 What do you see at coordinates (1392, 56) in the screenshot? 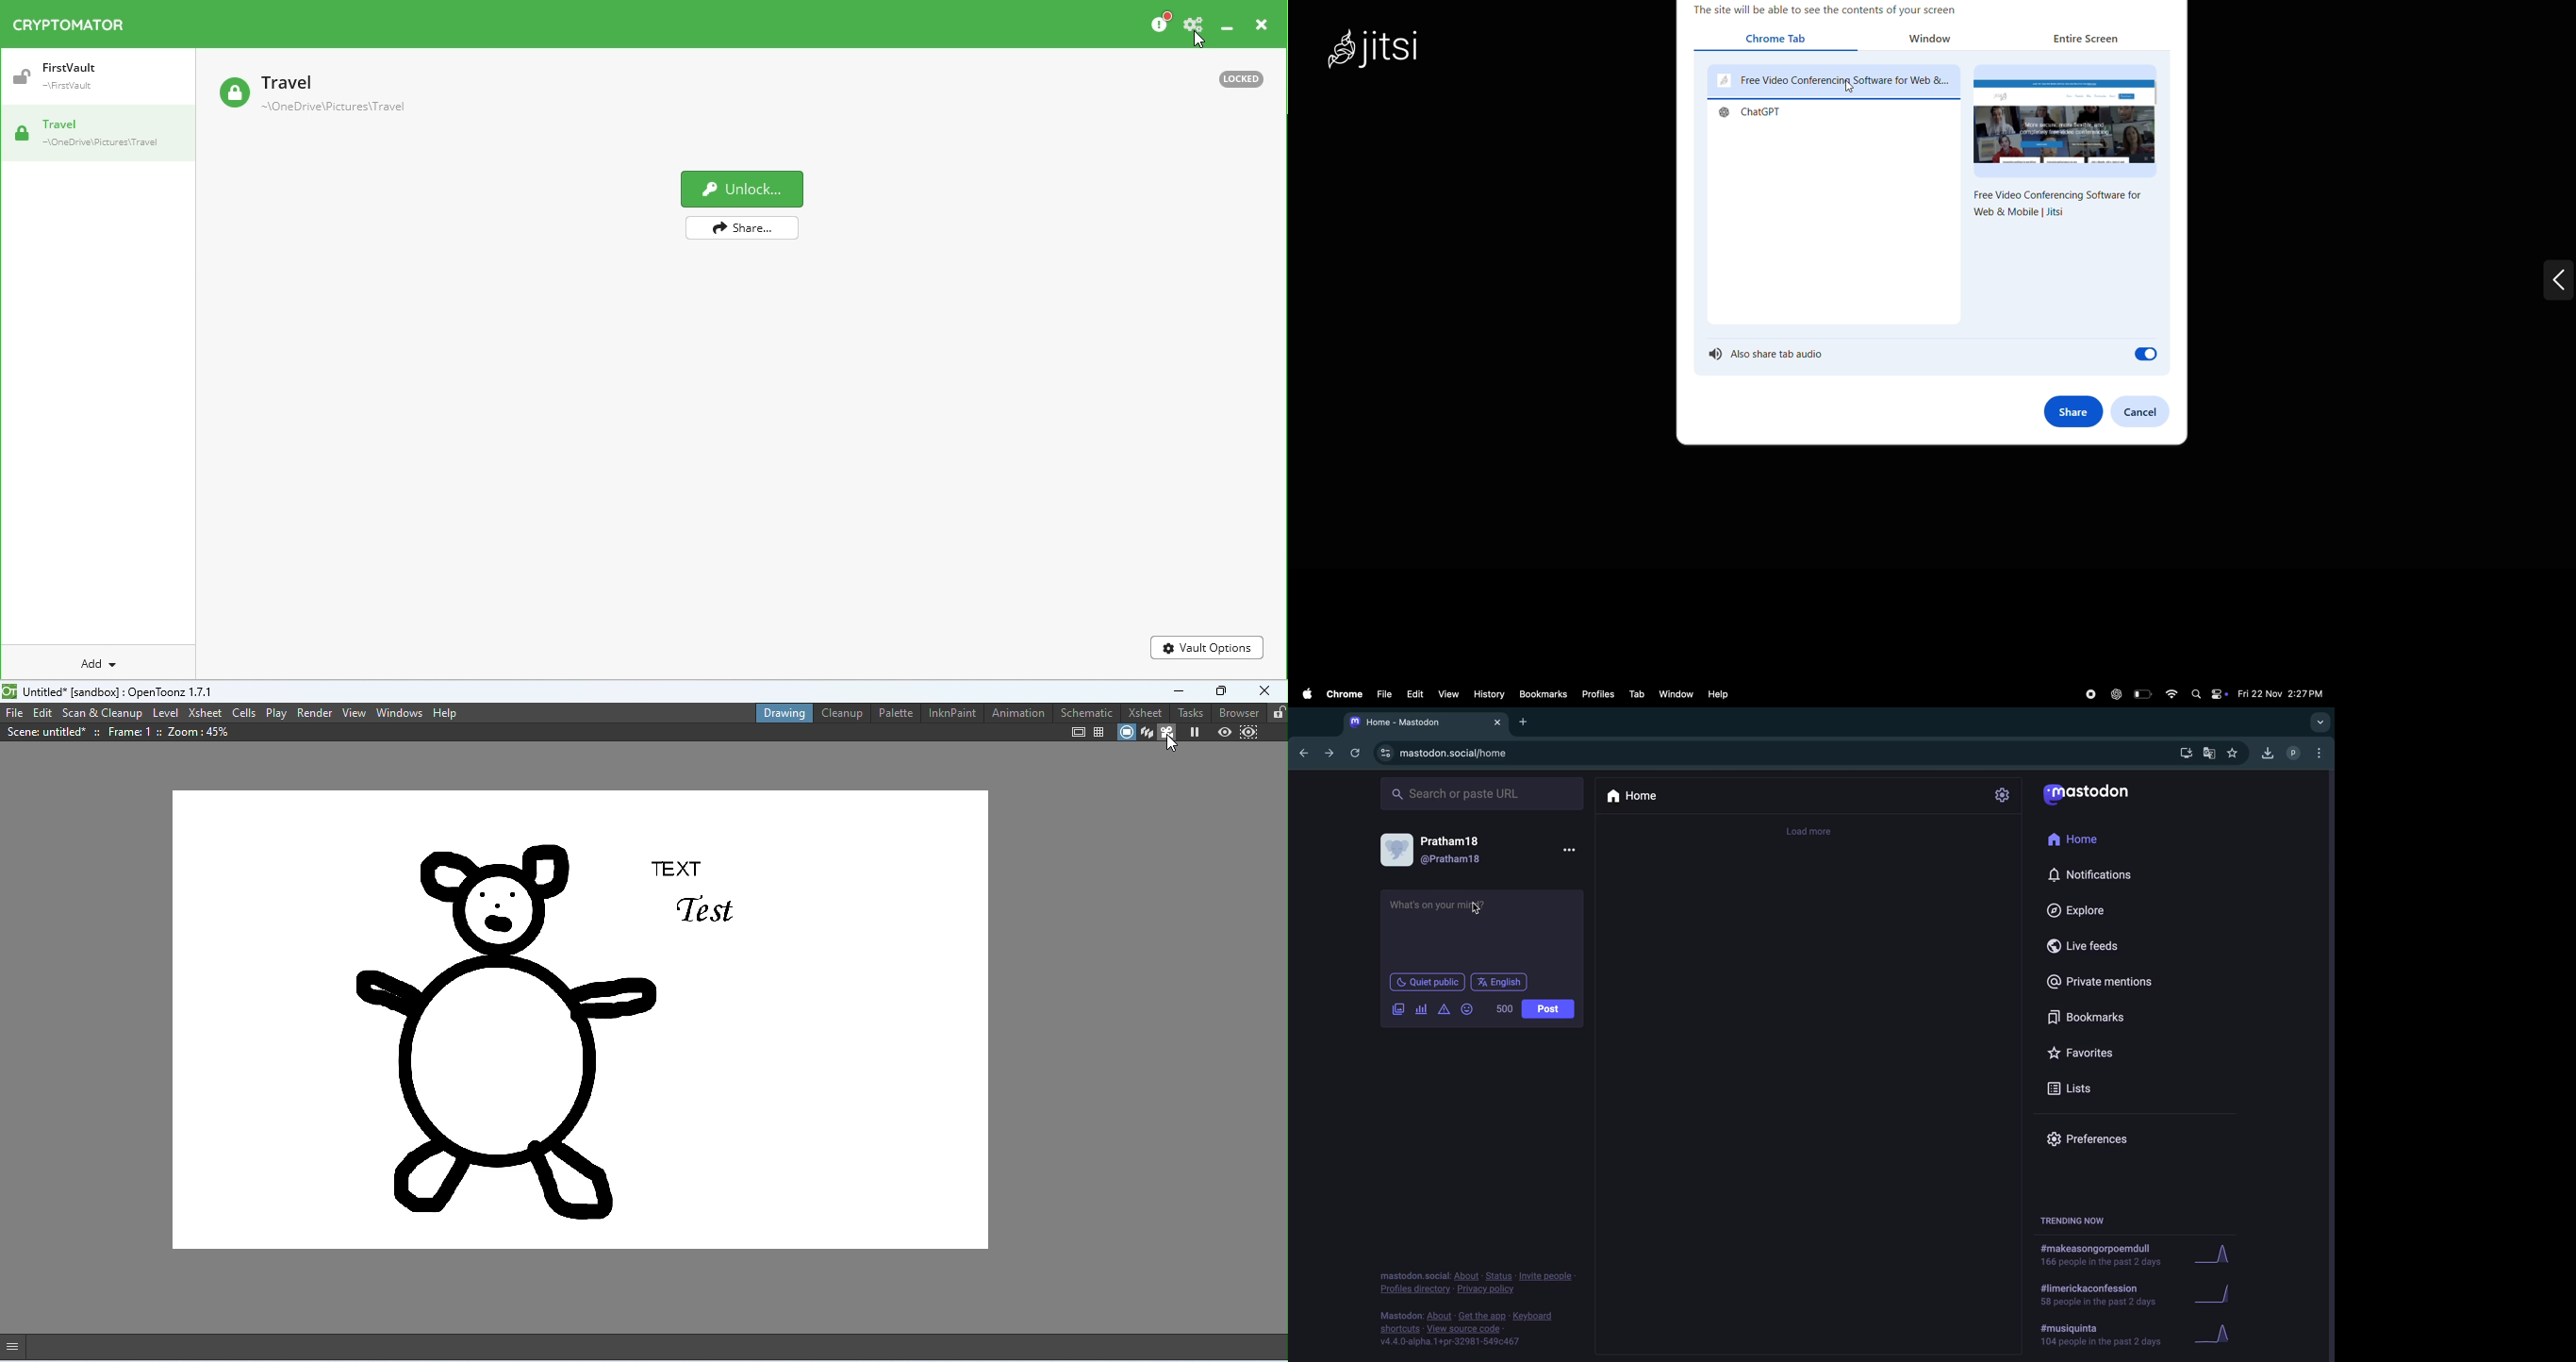
I see `jitsi` at bounding box center [1392, 56].